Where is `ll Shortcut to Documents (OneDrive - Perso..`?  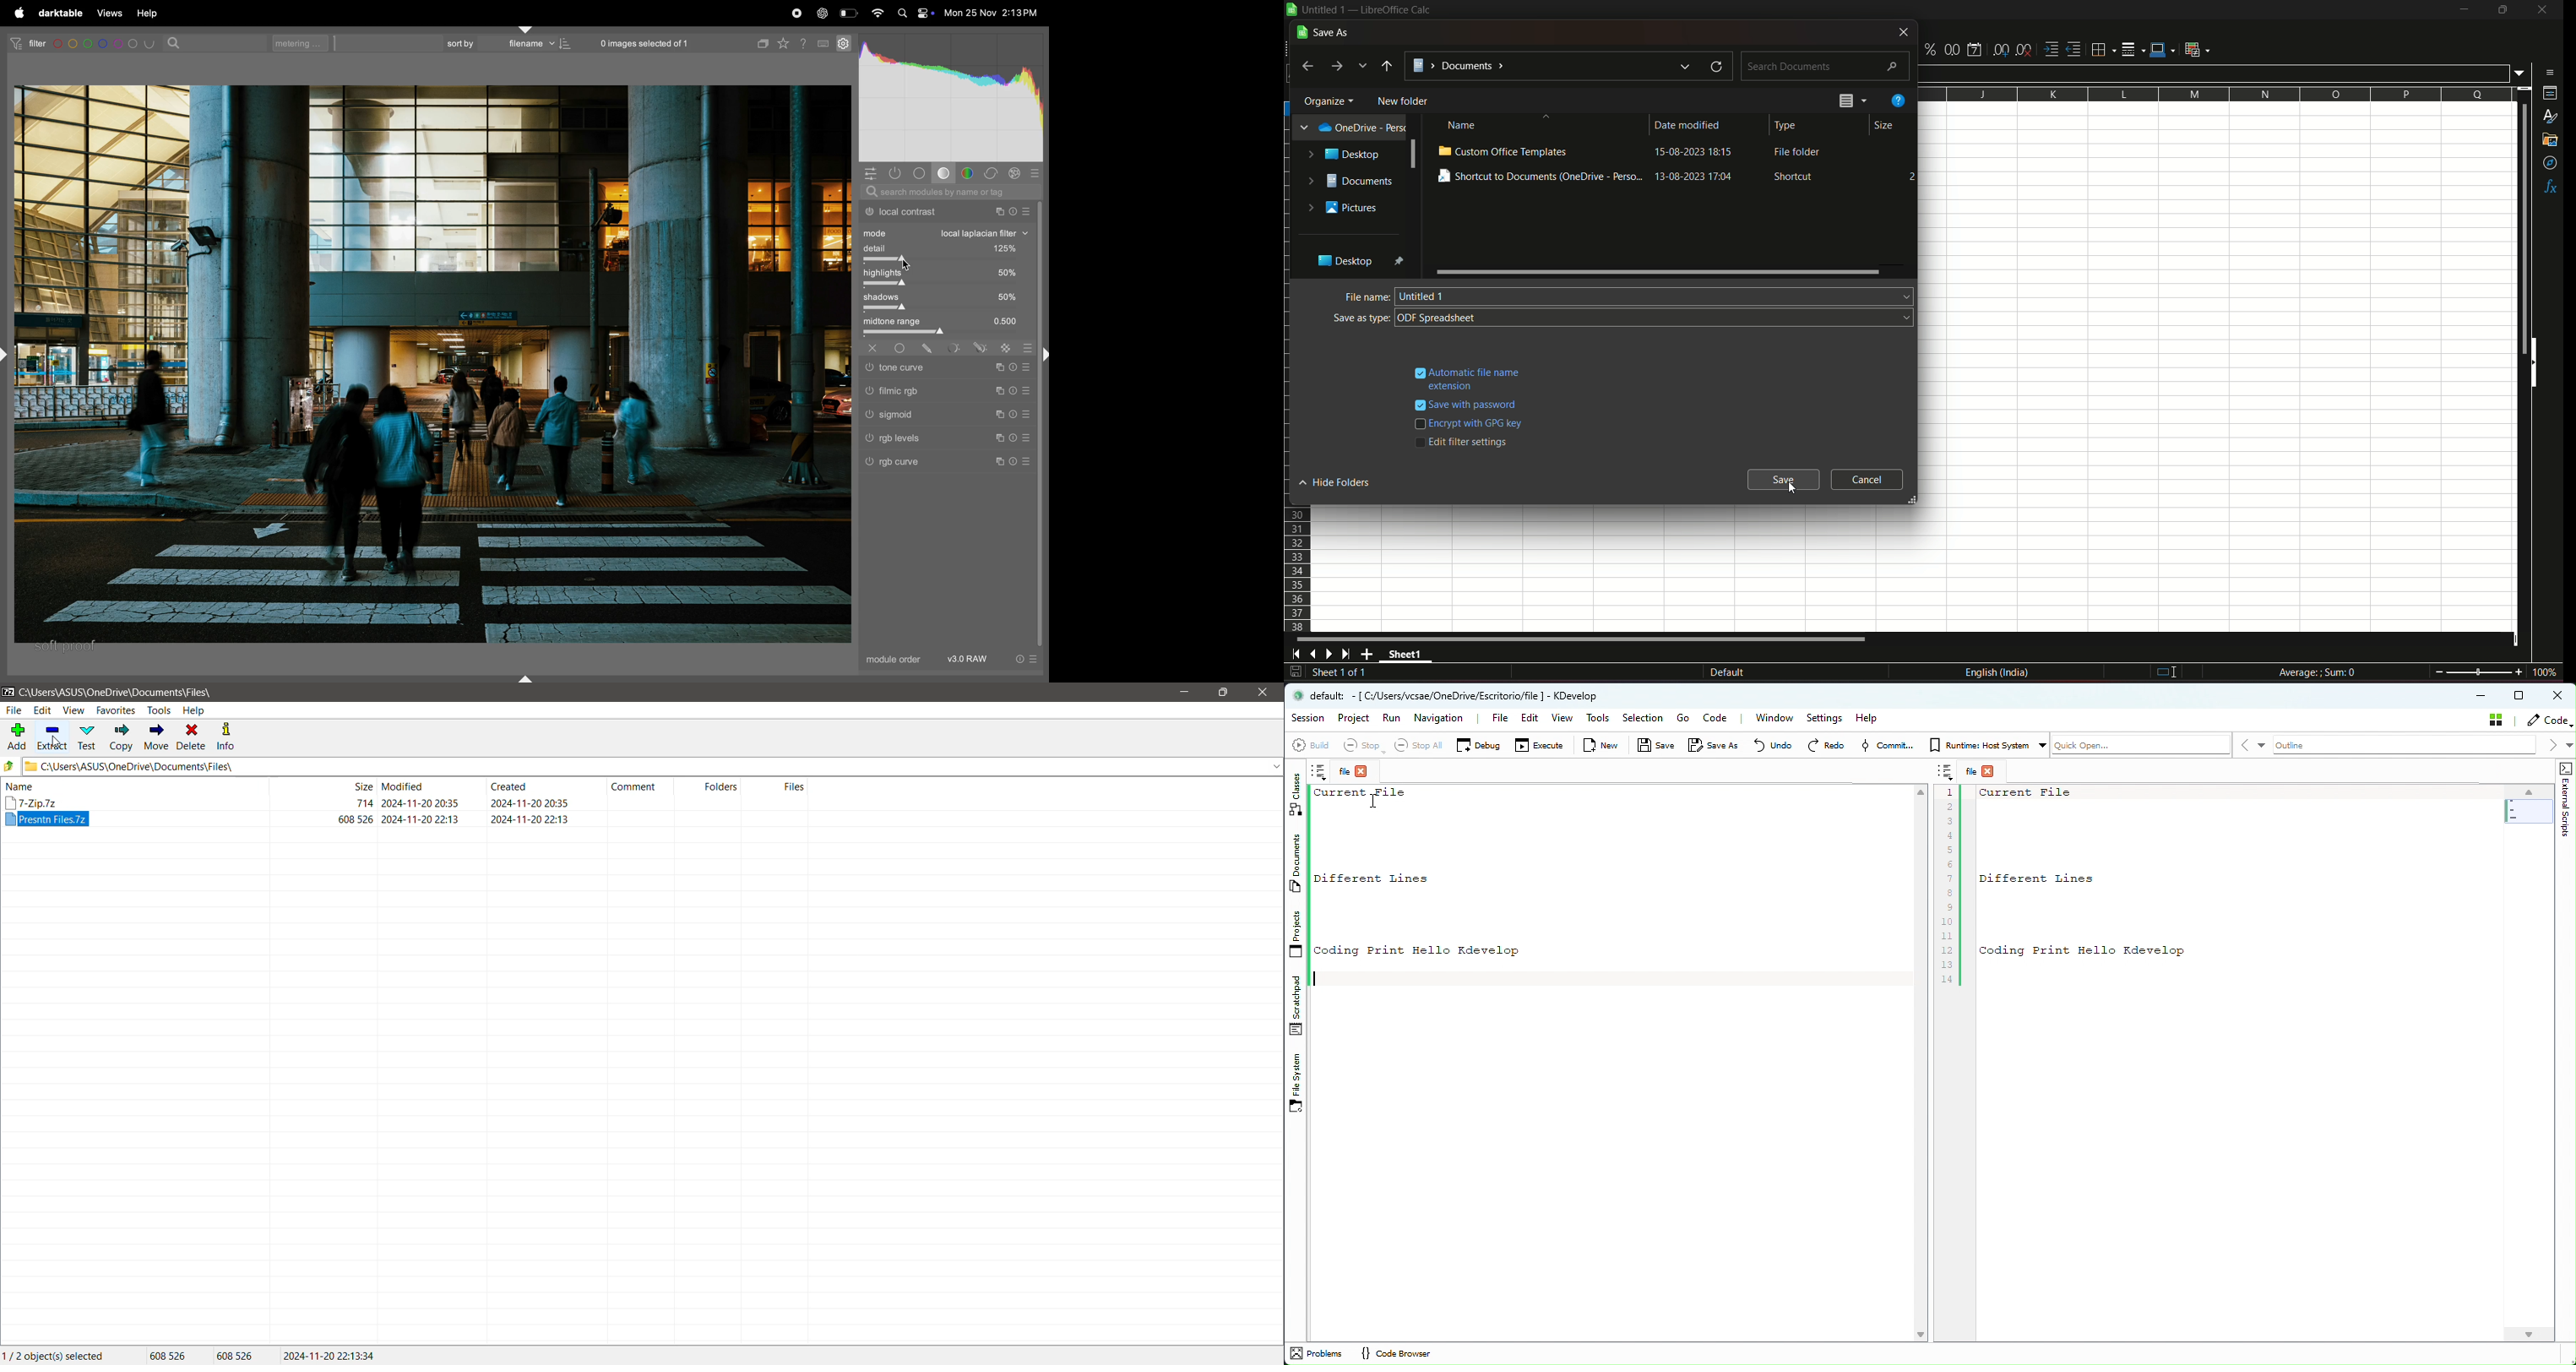 ll Shortcut to Documents (OneDrive - Perso.. is located at coordinates (1539, 177).